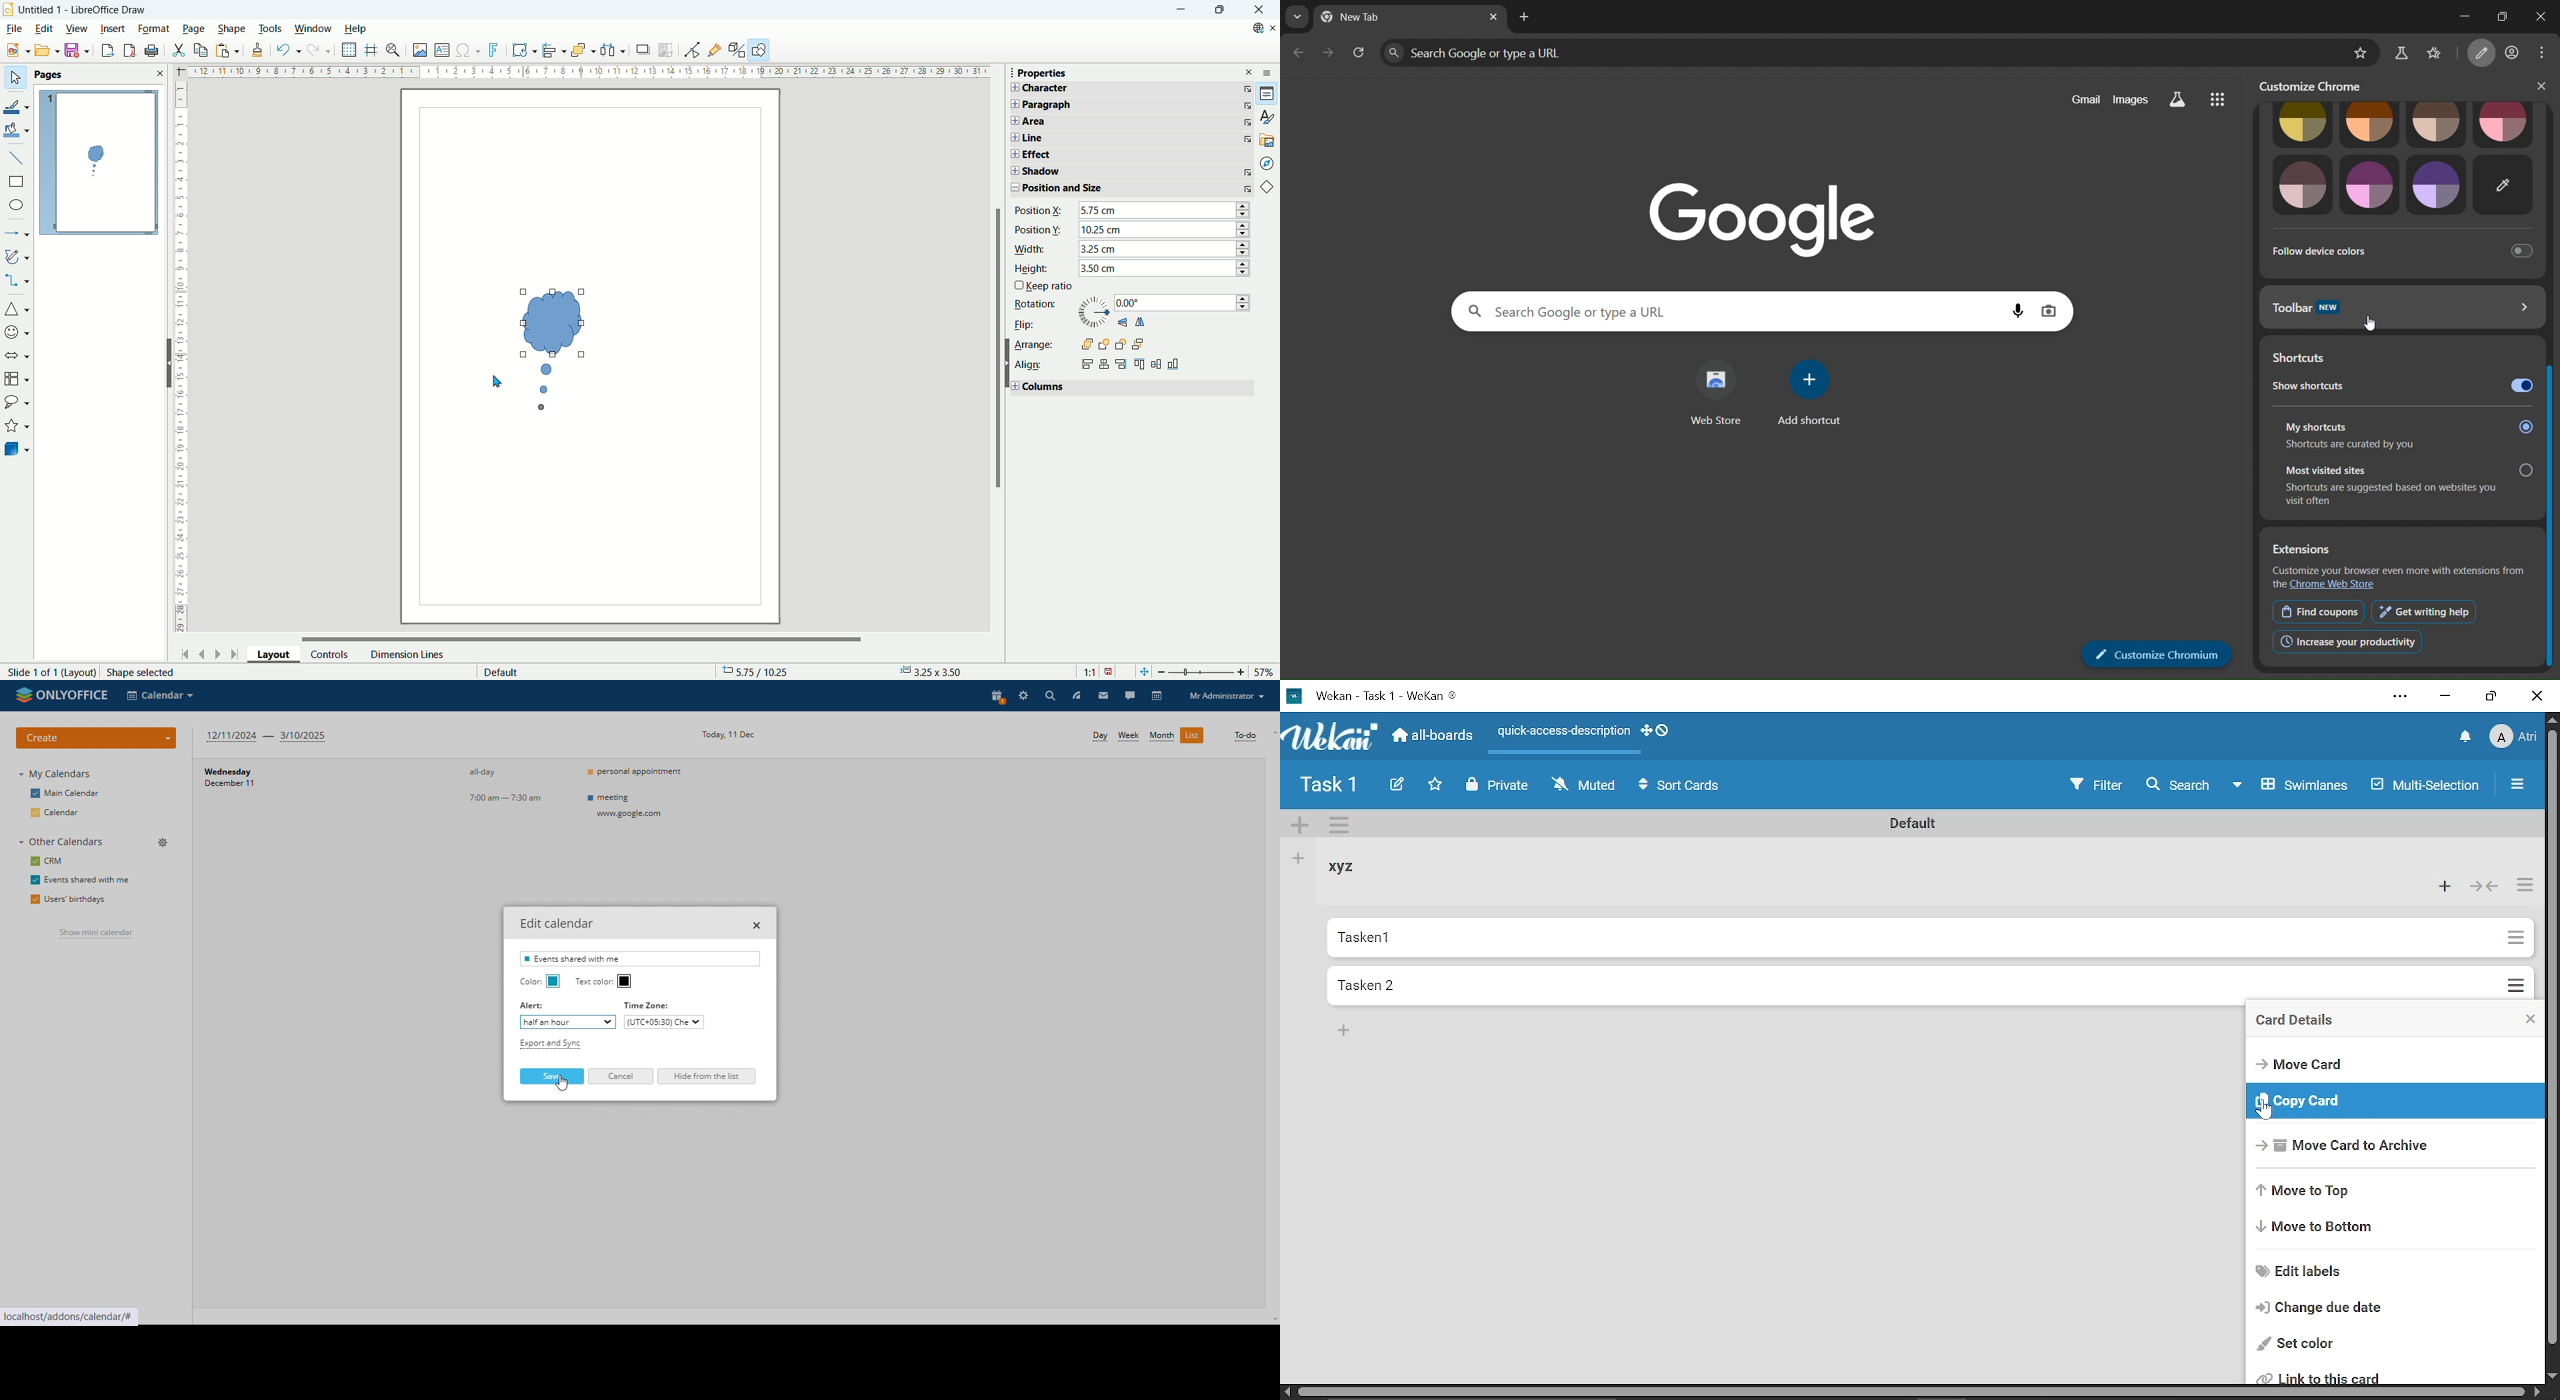 This screenshot has width=2576, height=1400. What do you see at coordinates (551, 353) in the screenshot?
I see `Callout shape` at bounding box center [551, 353].